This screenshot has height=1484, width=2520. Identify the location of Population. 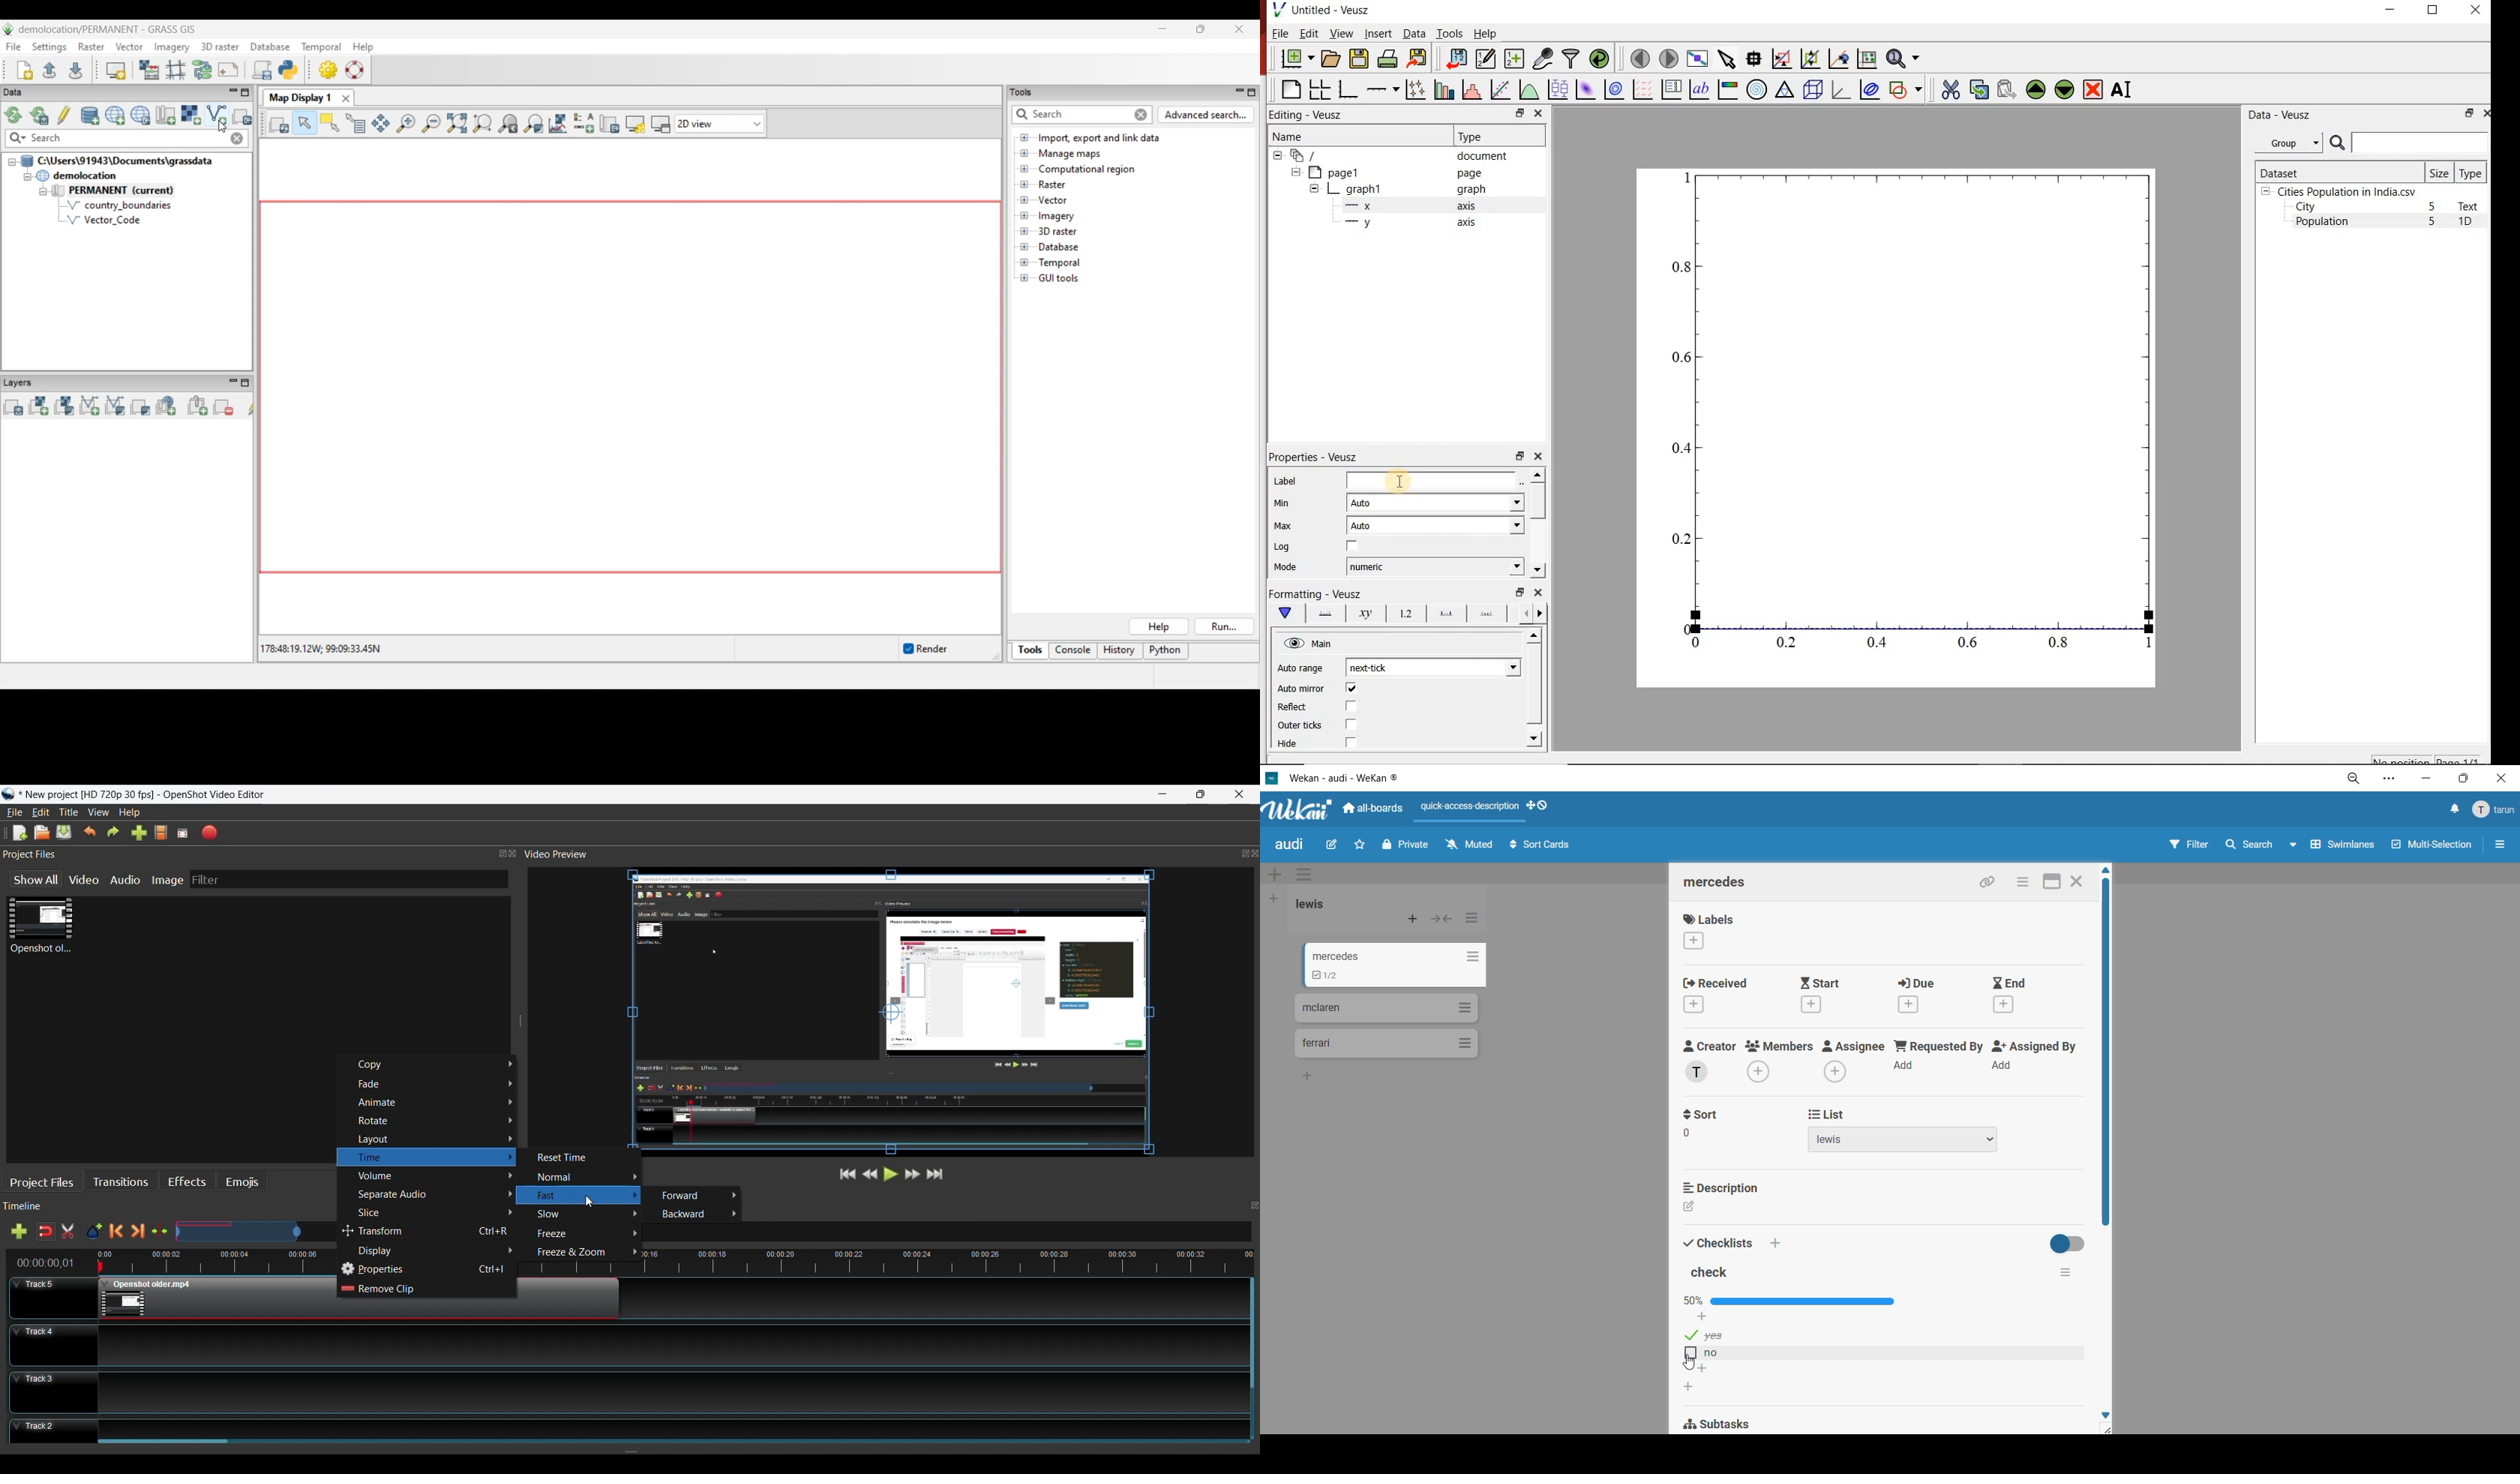
(2322, 223).